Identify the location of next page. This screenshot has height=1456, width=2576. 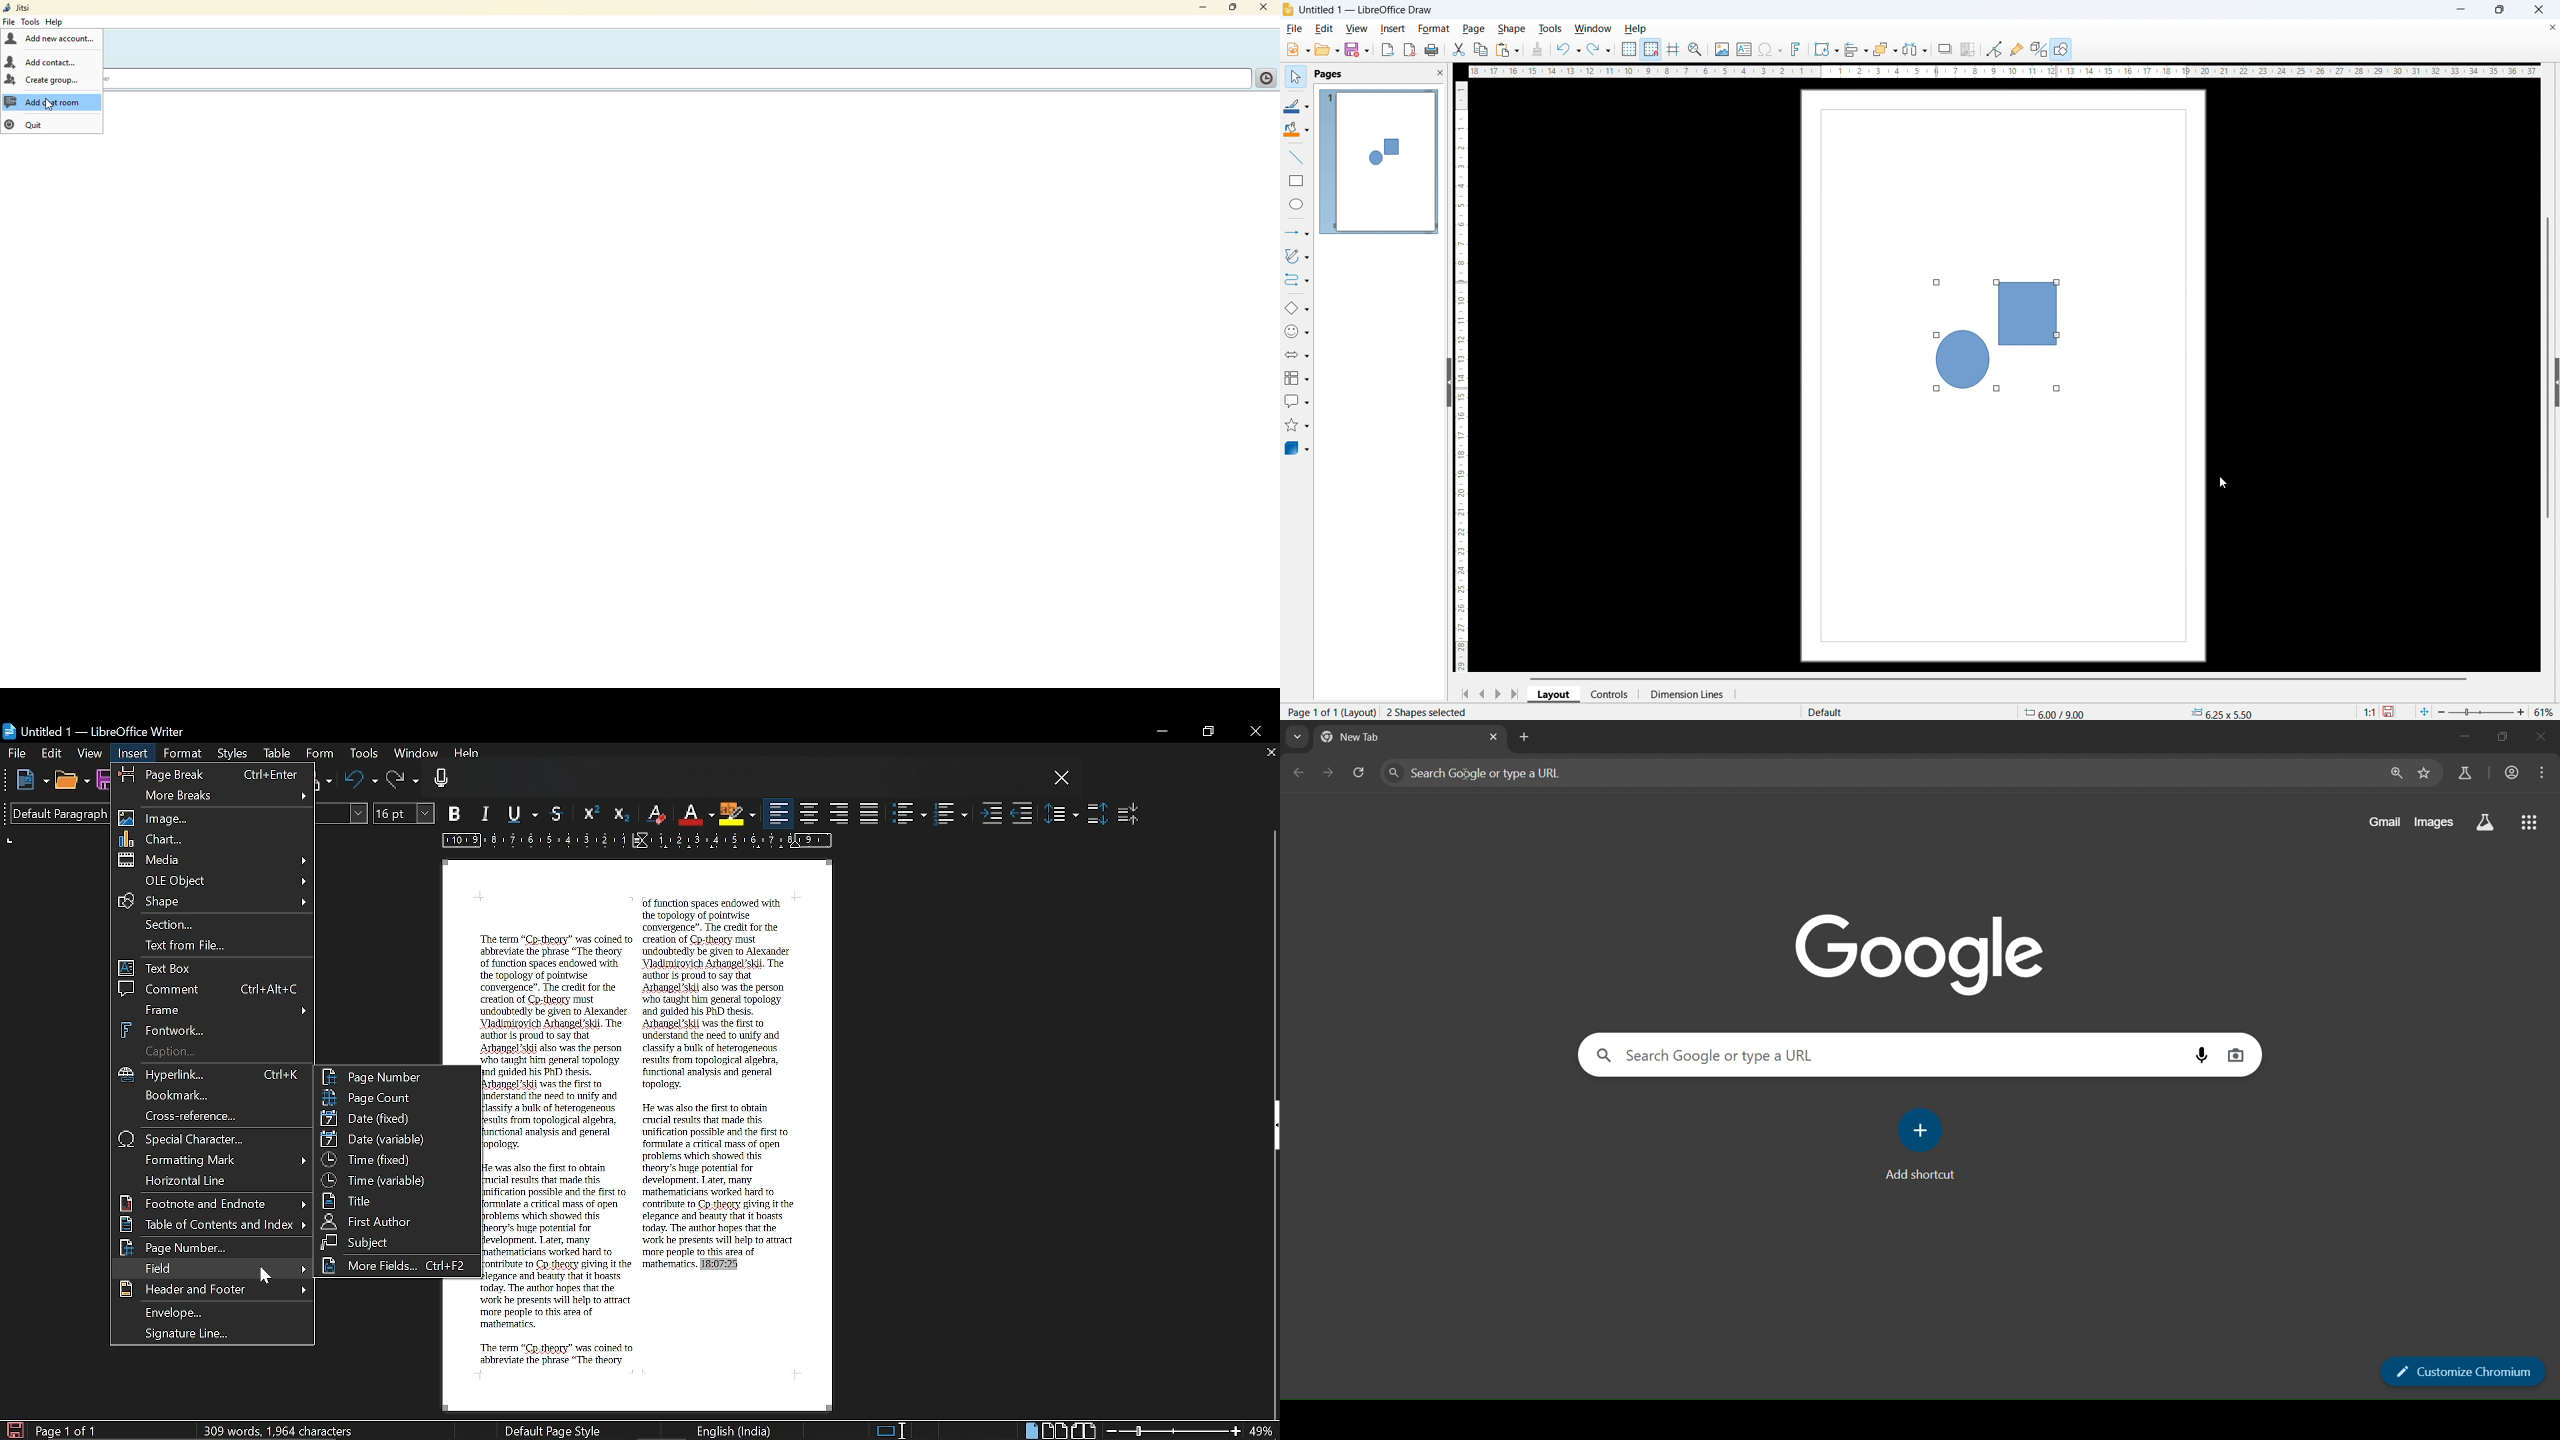
(1499, 693).